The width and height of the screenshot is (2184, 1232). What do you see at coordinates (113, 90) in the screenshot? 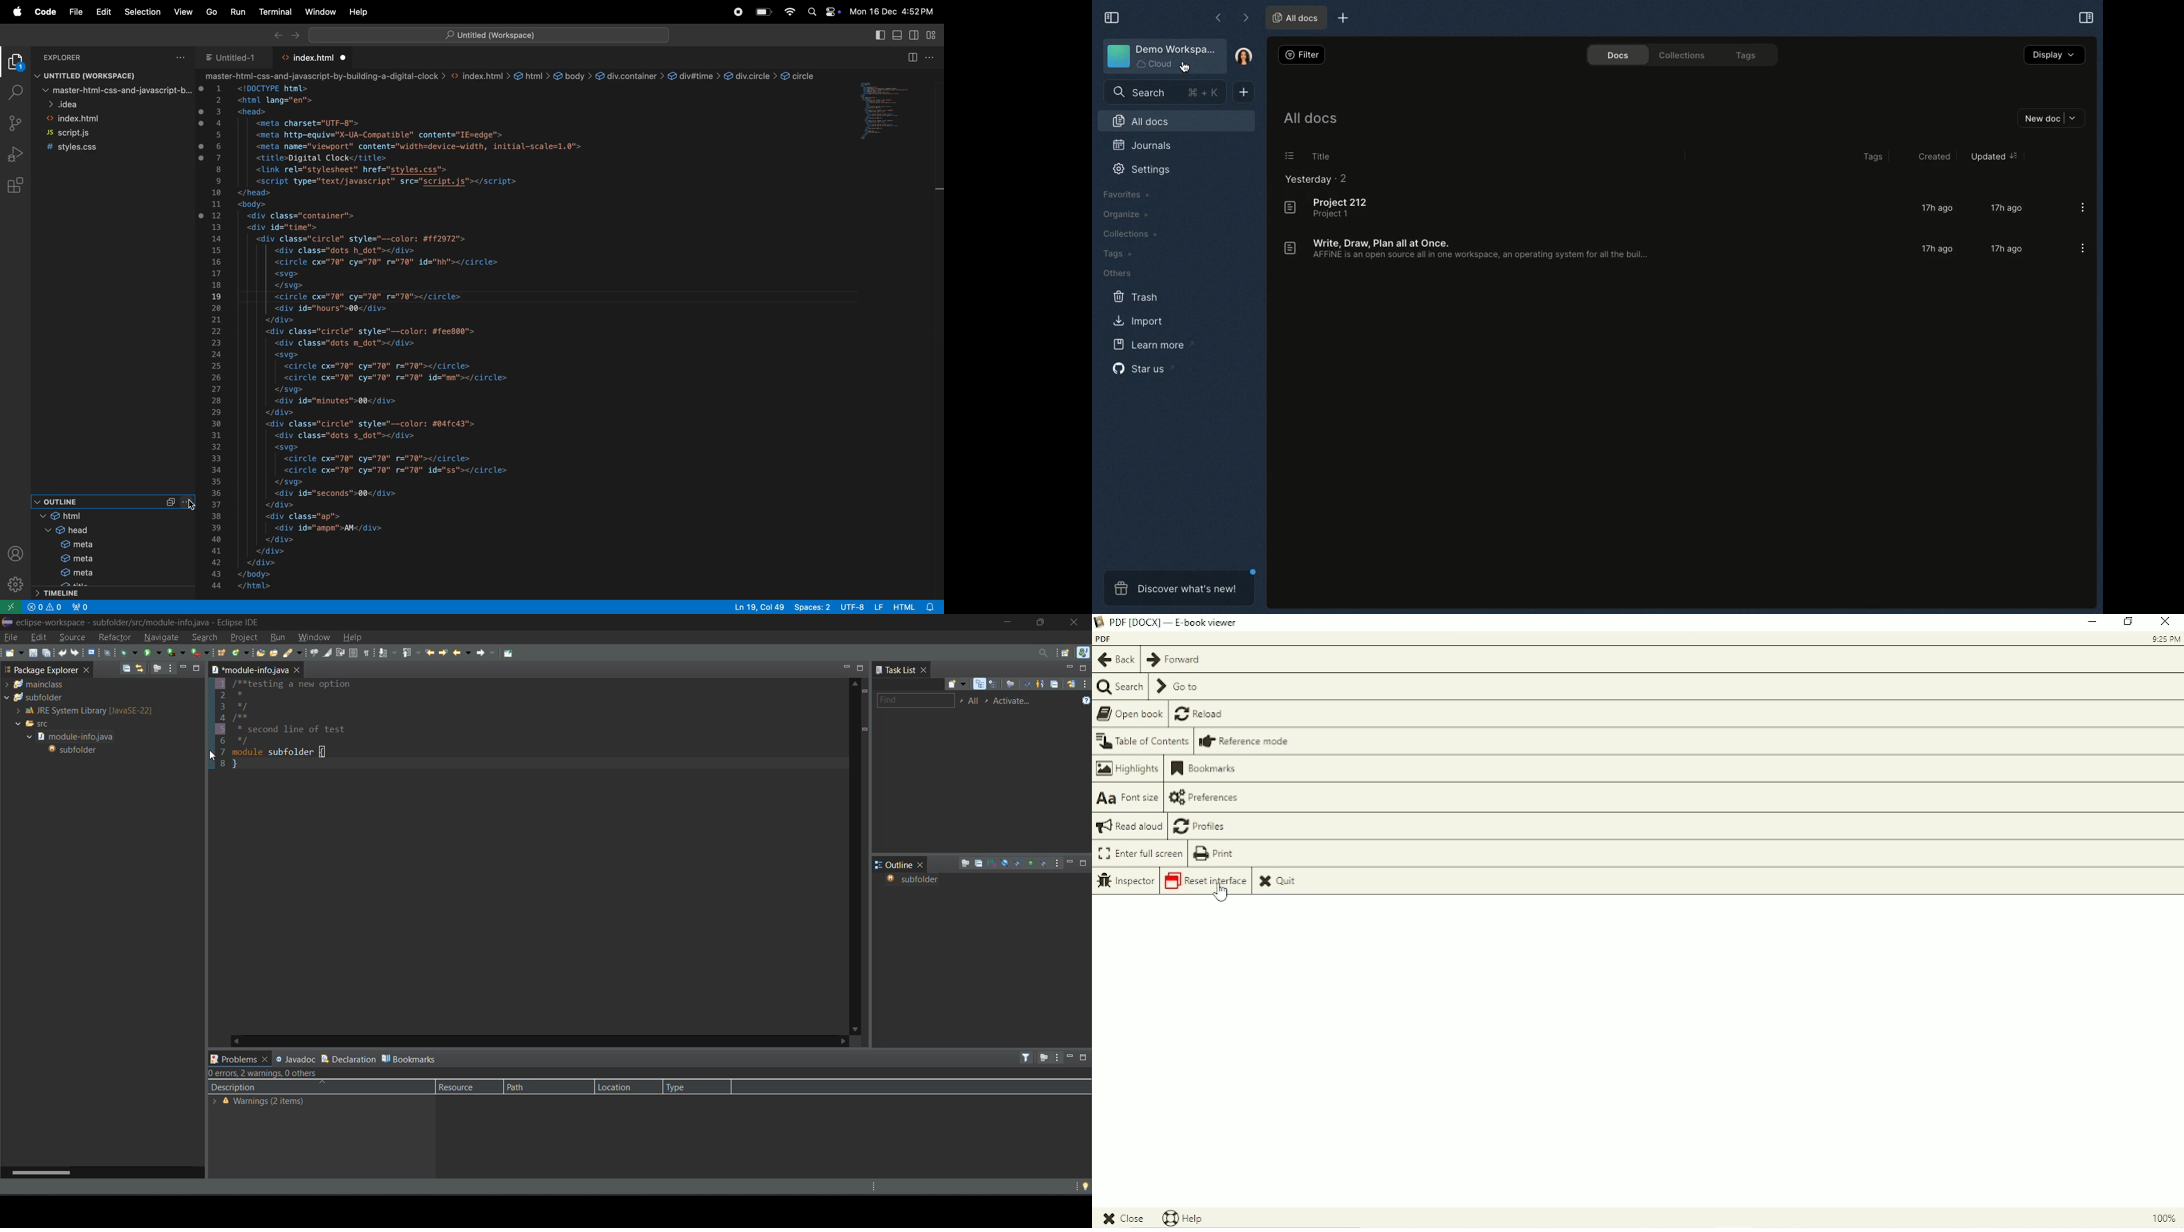
I see `mastefile` at bounding box center [113, 90].